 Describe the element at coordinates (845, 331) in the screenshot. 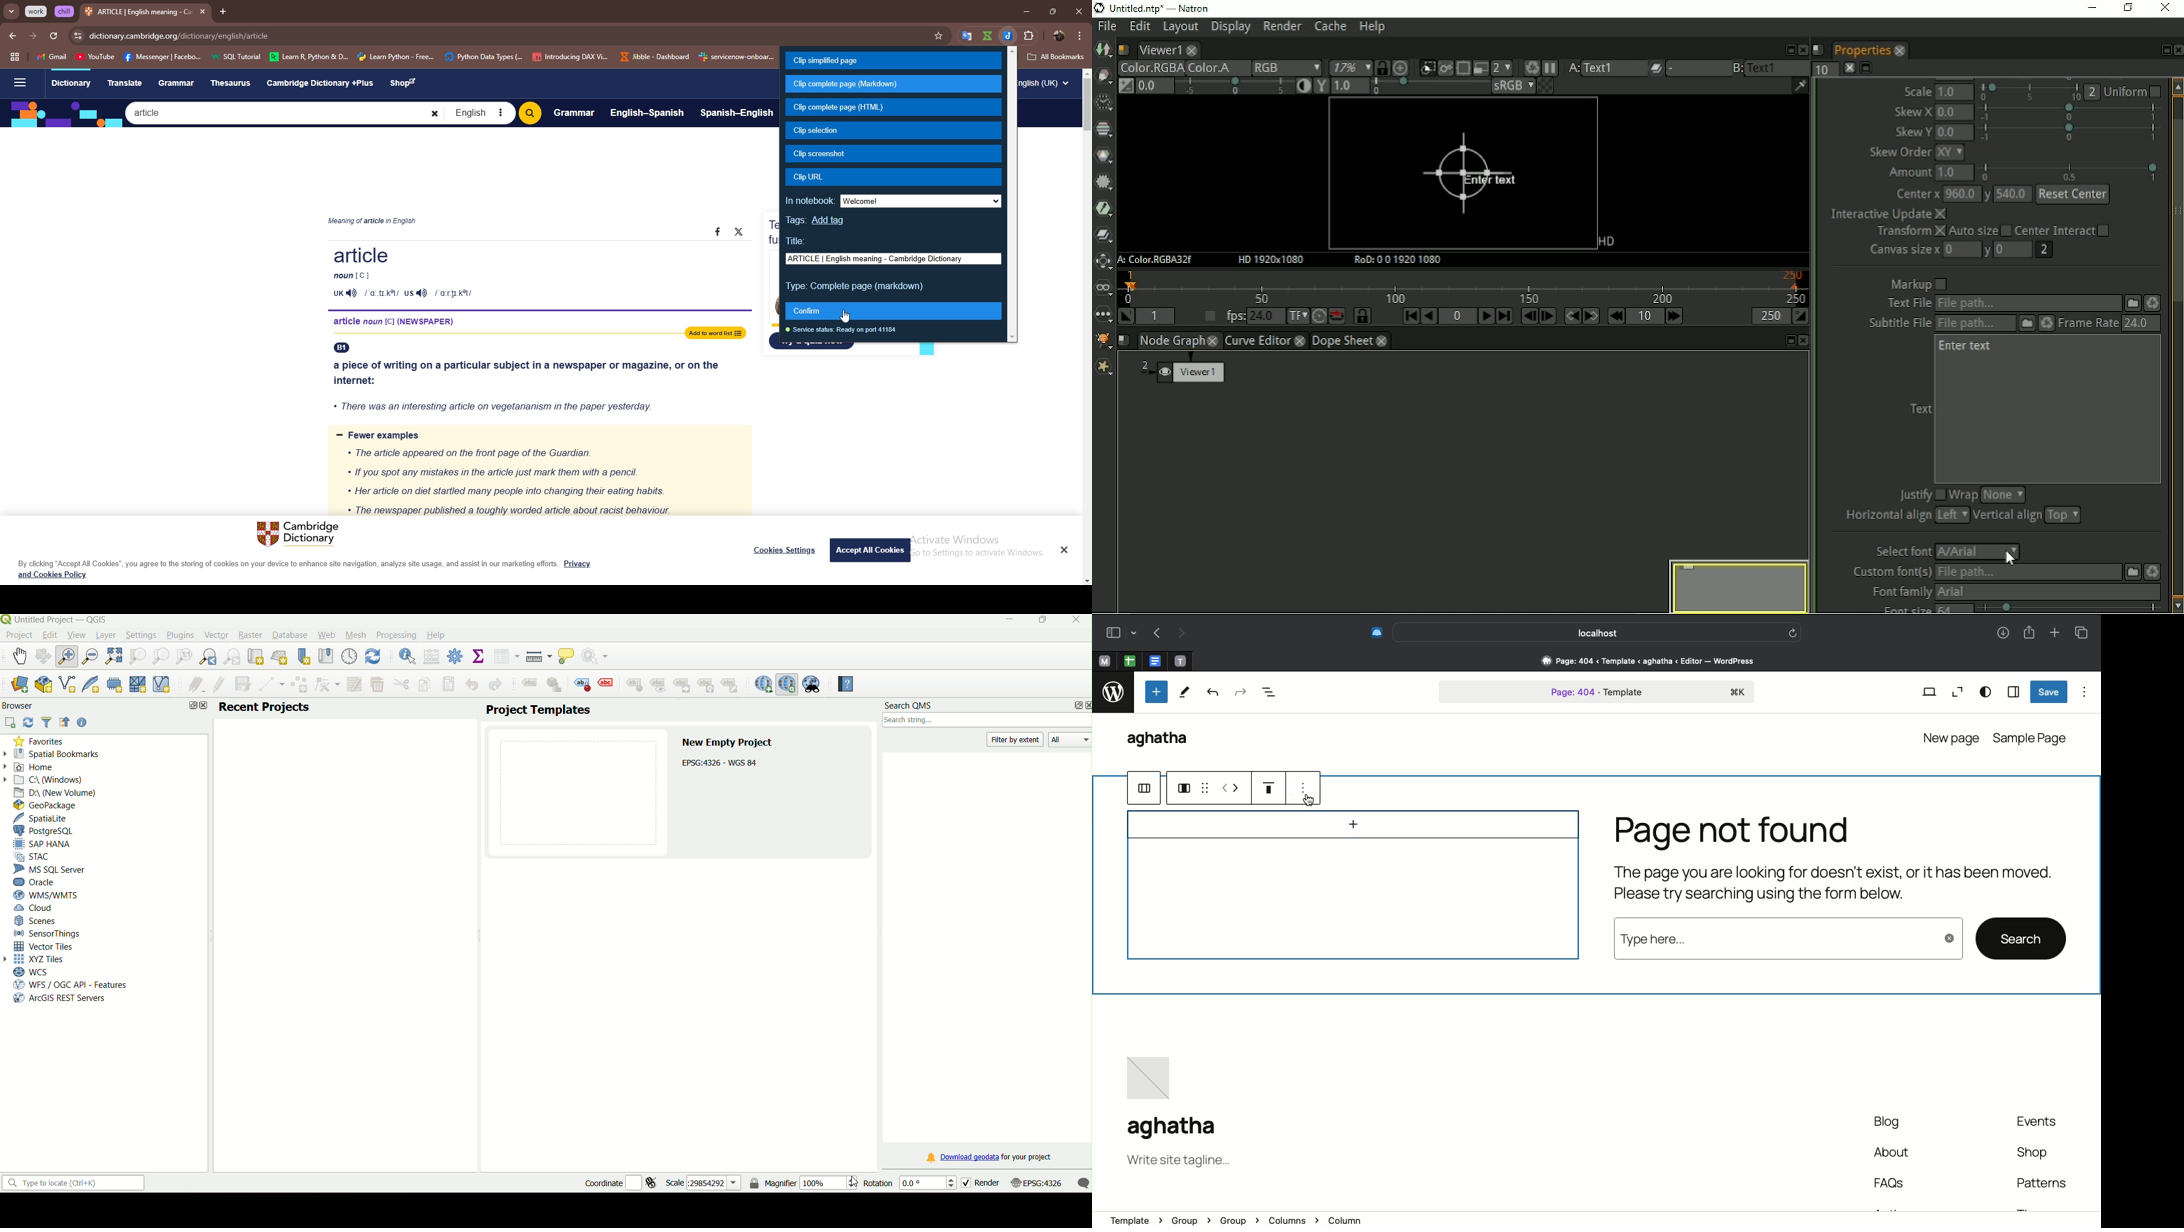

I see `service status` at that location.